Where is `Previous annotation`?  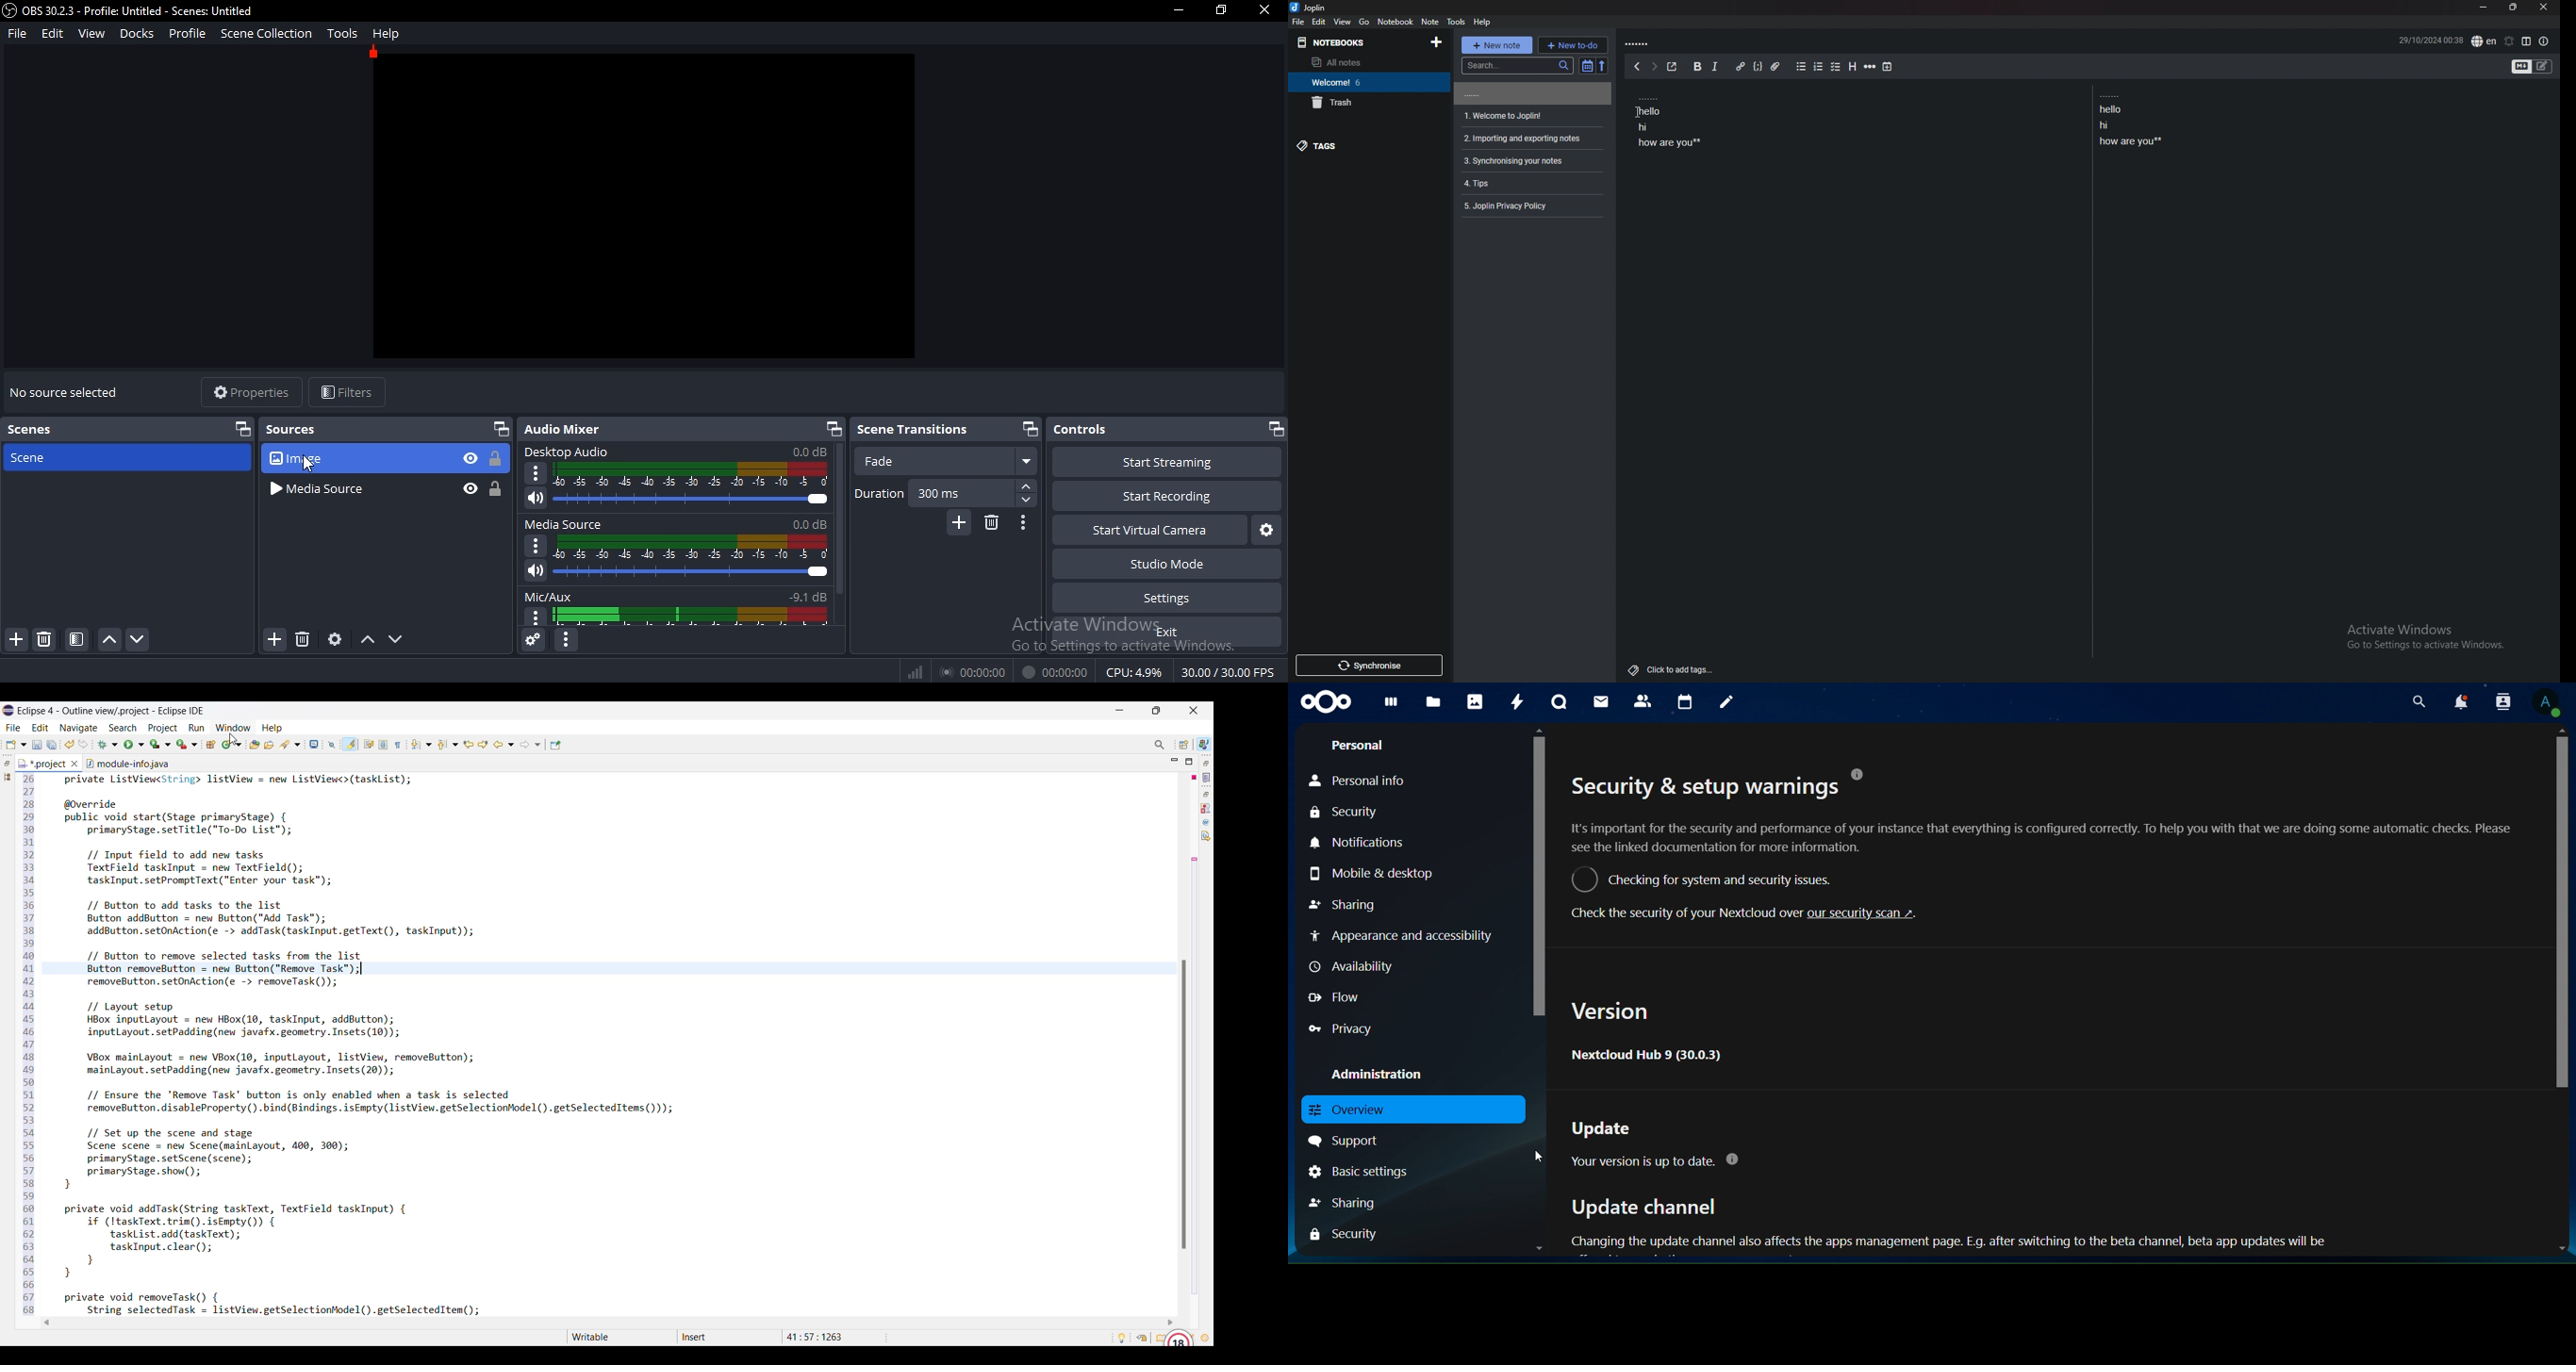 Previous annotation is located at coordinates (448, 744).